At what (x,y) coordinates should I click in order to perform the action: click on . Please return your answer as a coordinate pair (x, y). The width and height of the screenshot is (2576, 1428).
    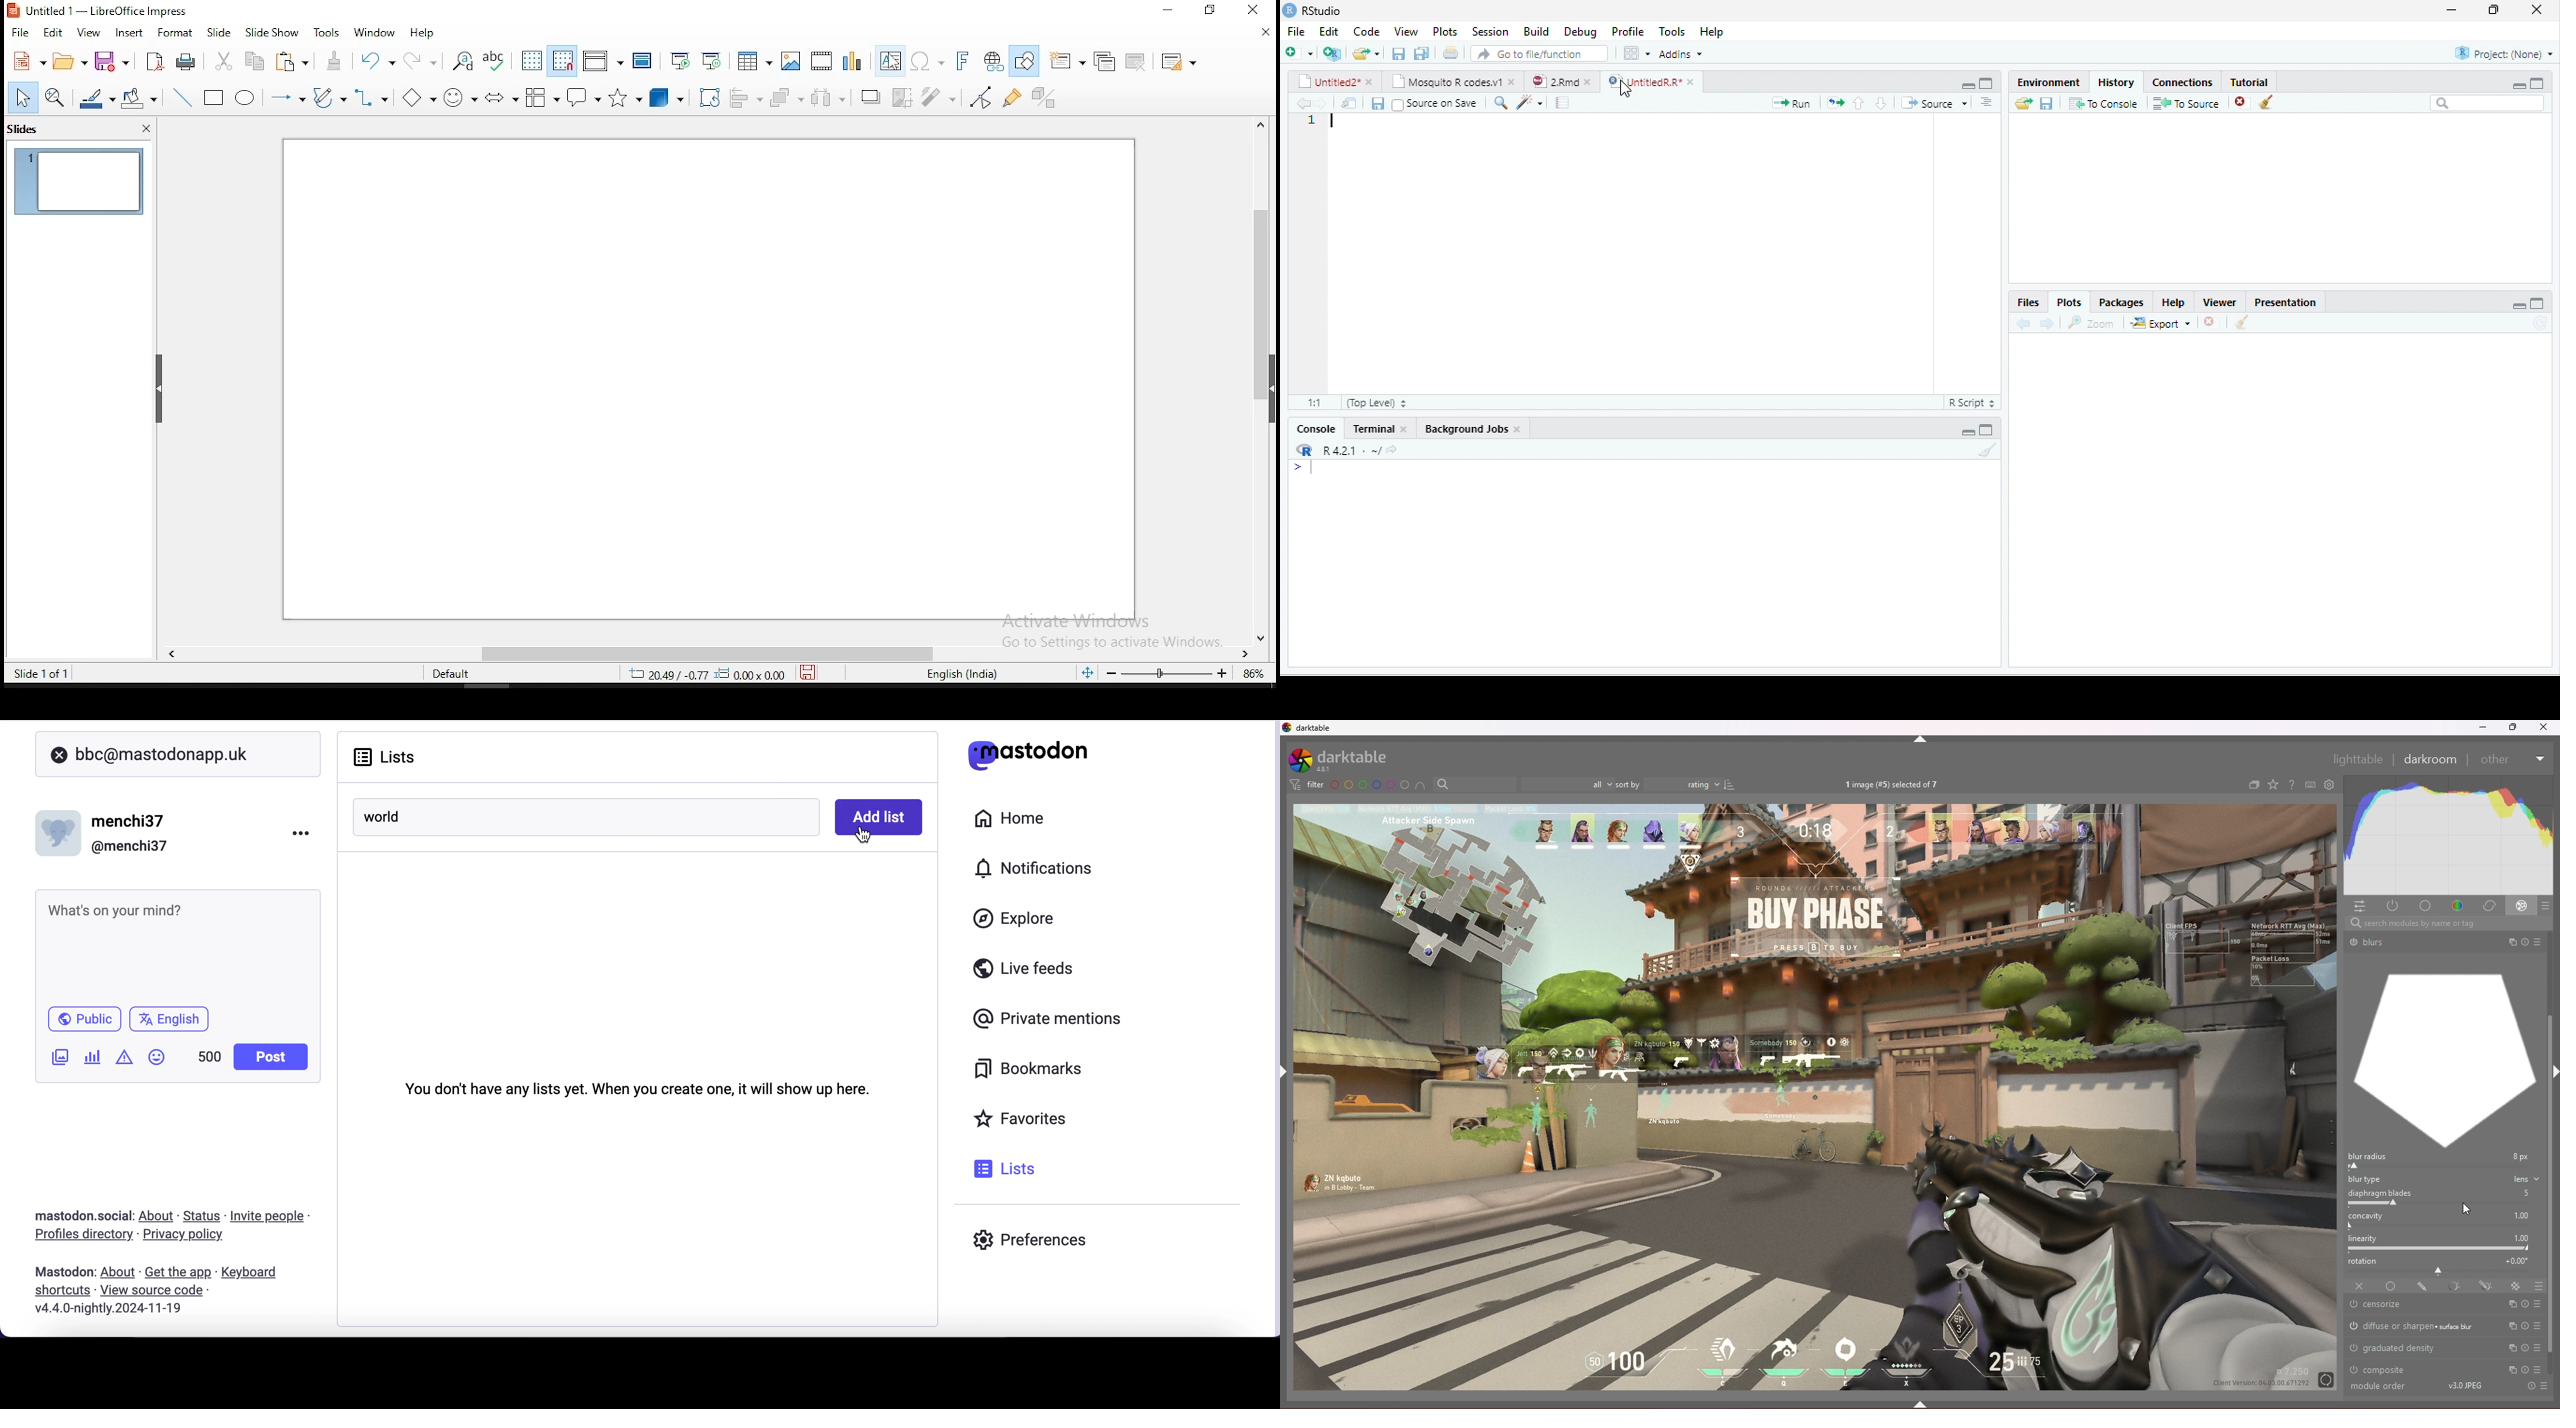
    Looking at the image, I should click on (1423, 52).